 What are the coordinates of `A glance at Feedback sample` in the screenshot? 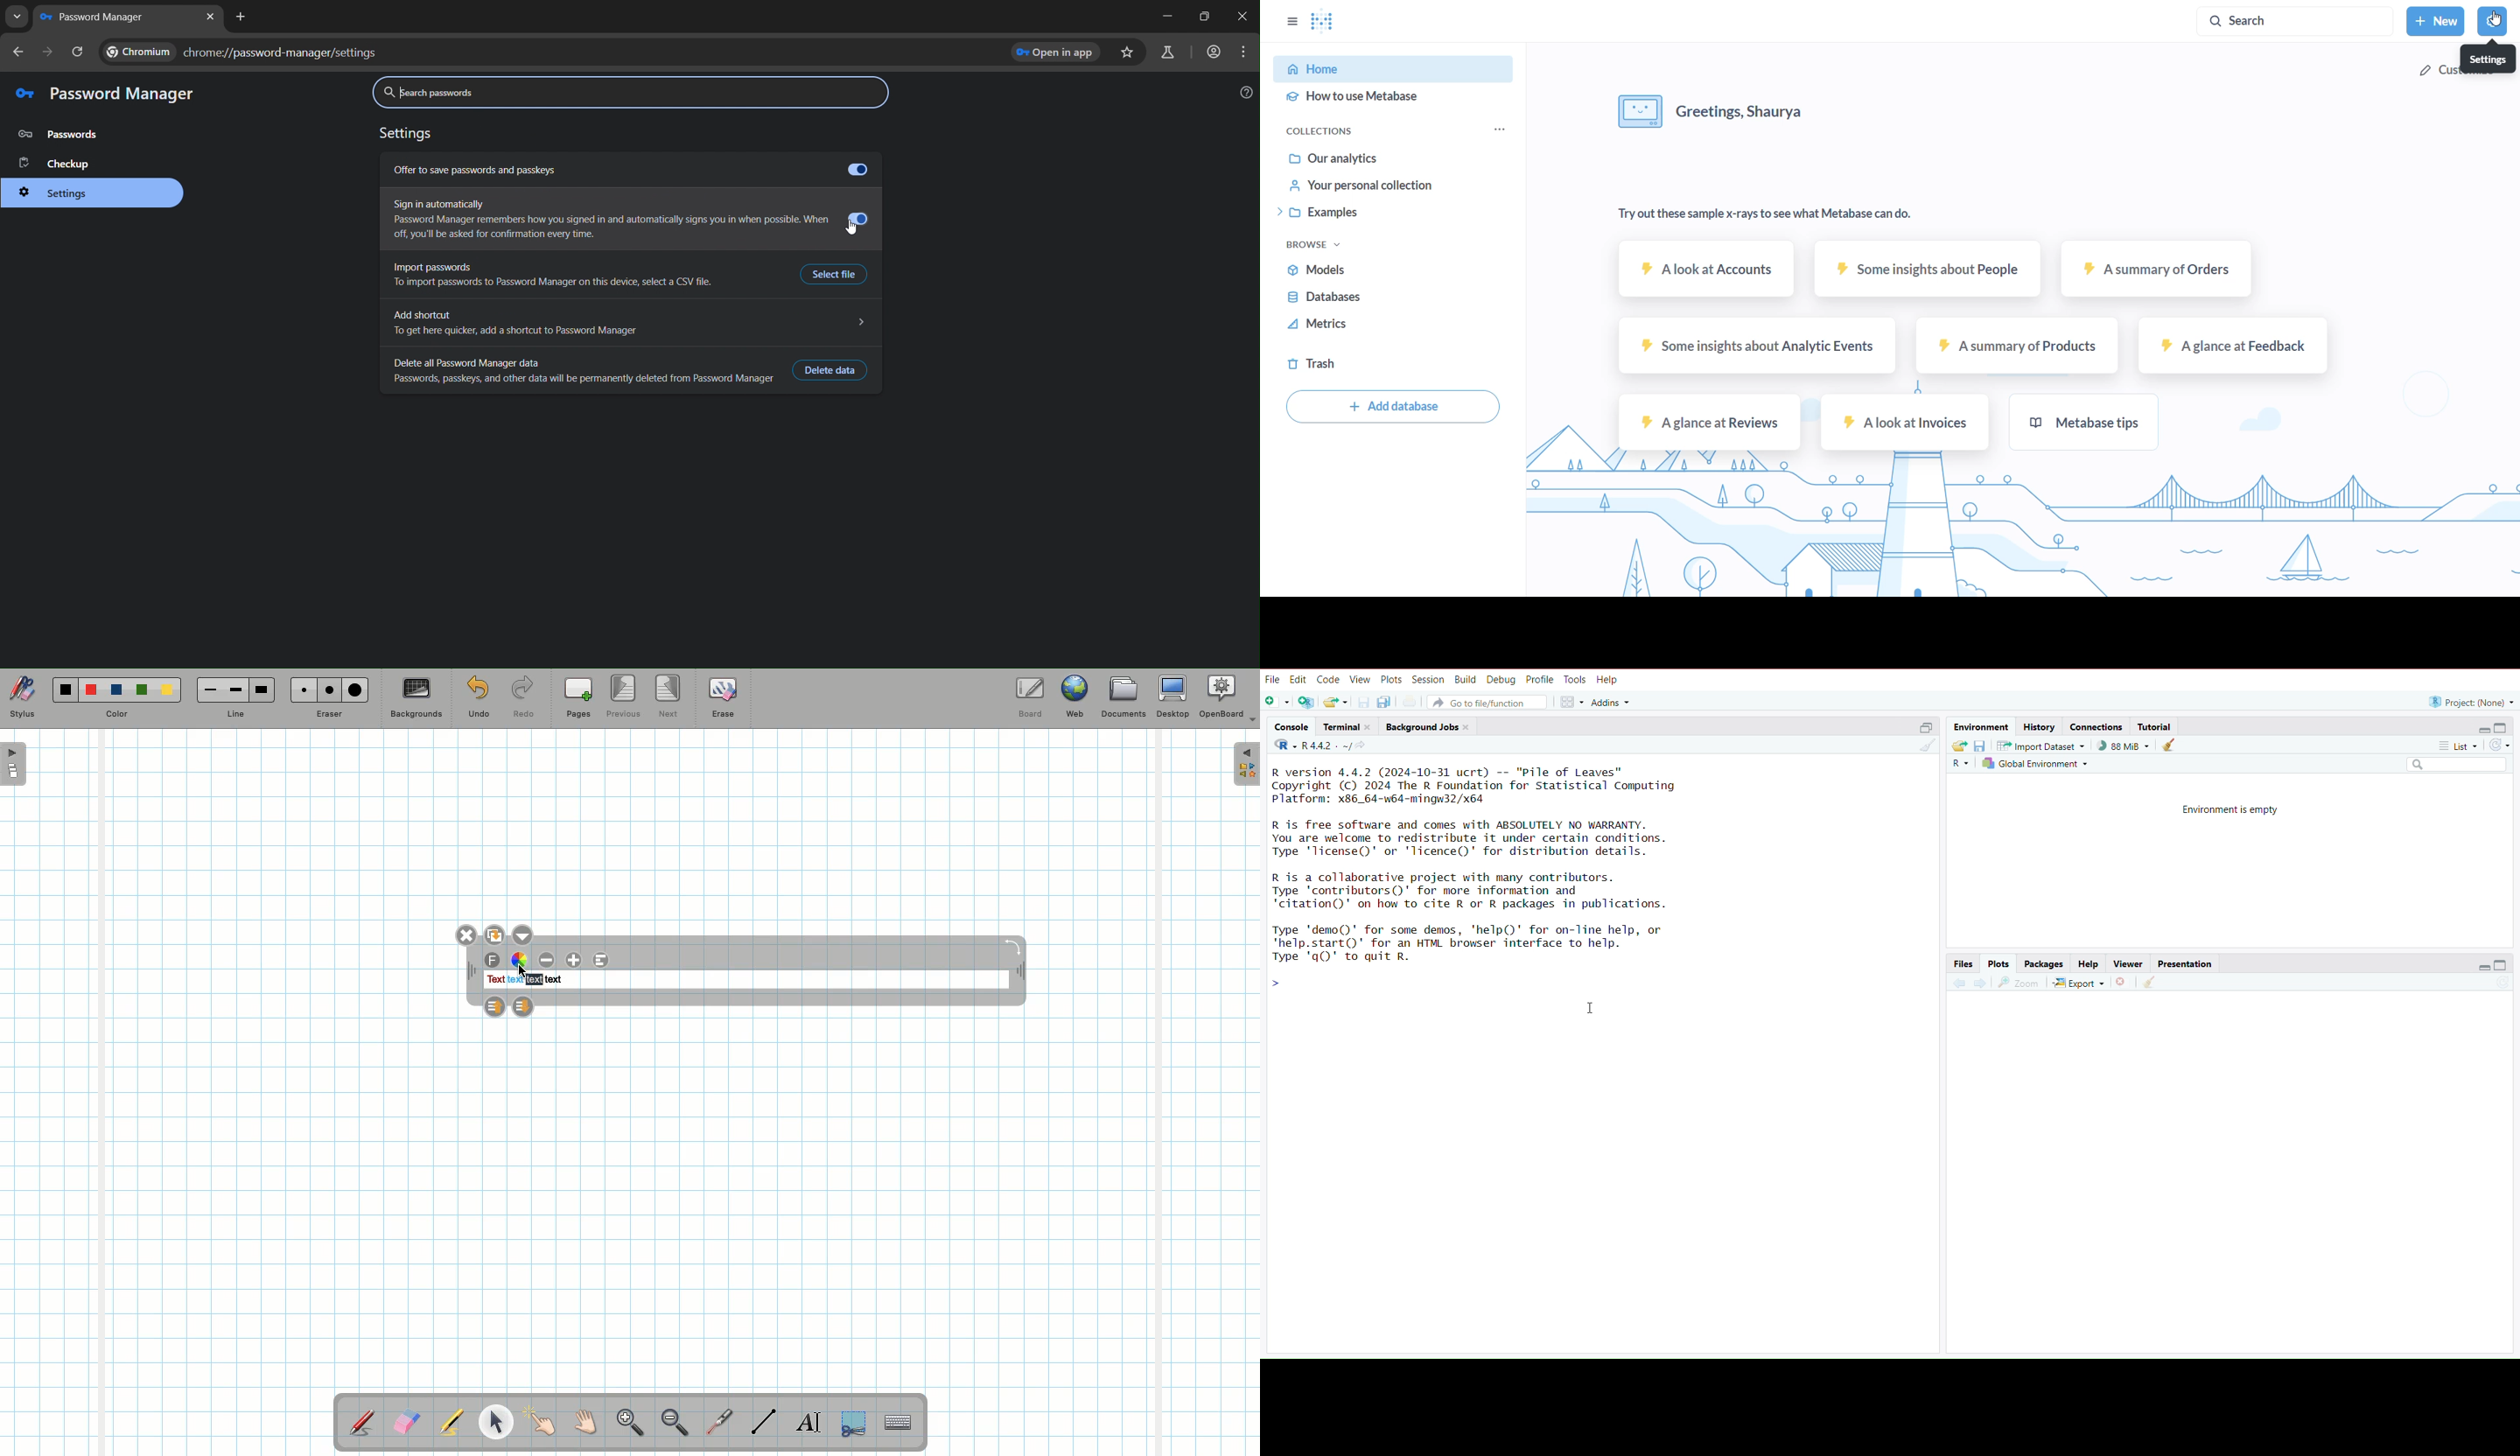 It's located at (2235, 345).